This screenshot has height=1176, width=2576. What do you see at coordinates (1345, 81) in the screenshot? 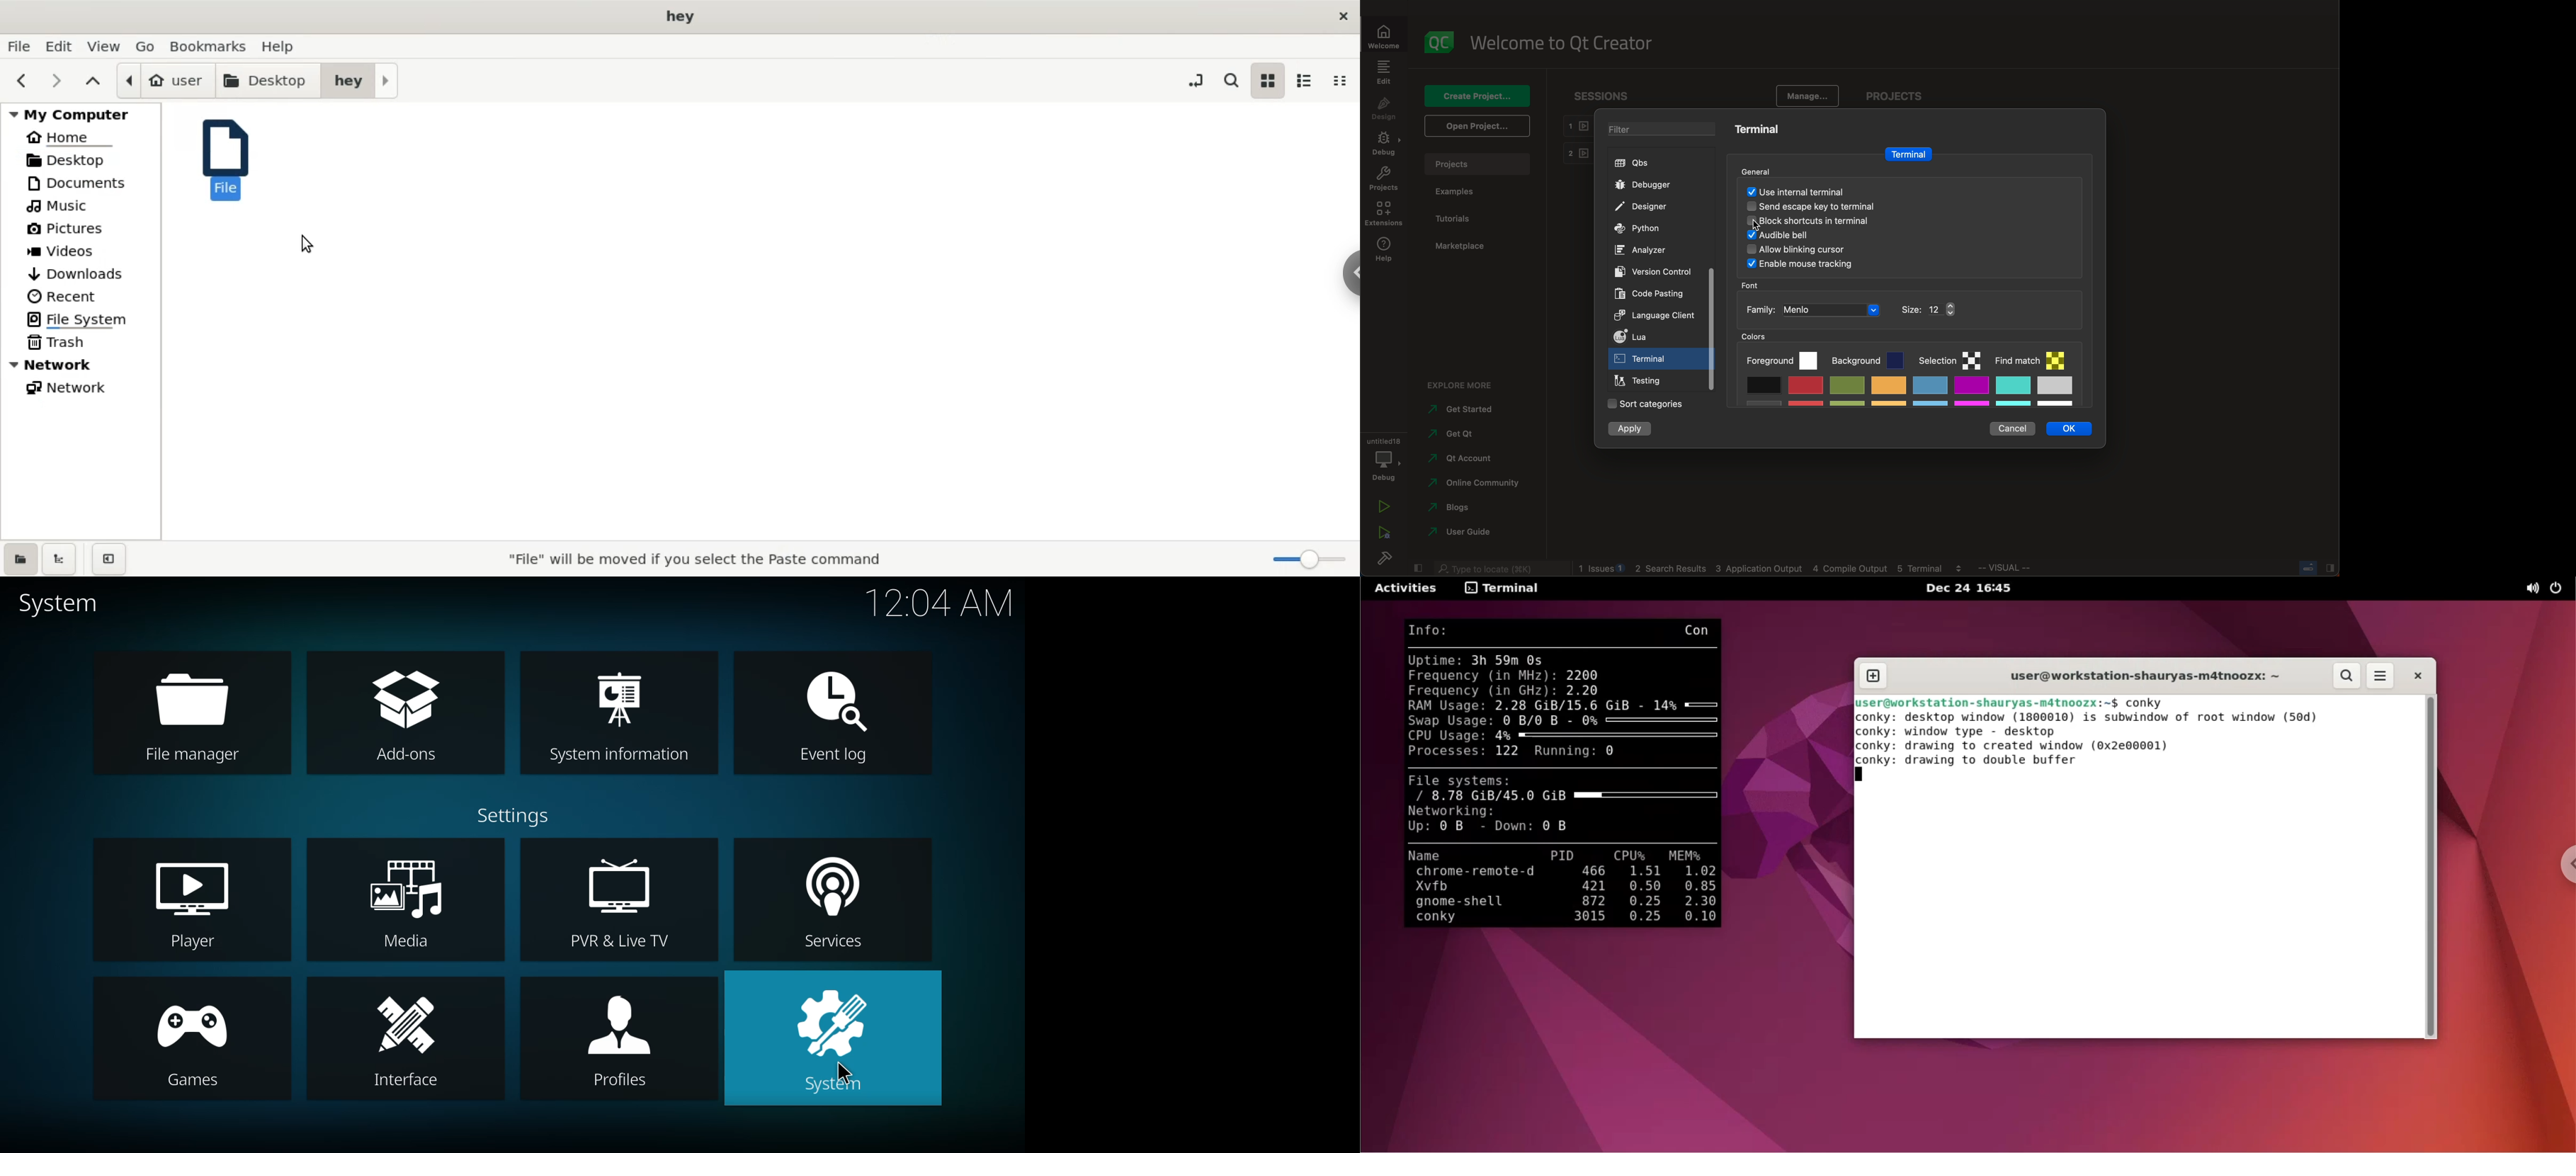
I see `compact view` at bounding box center [1345, 81].